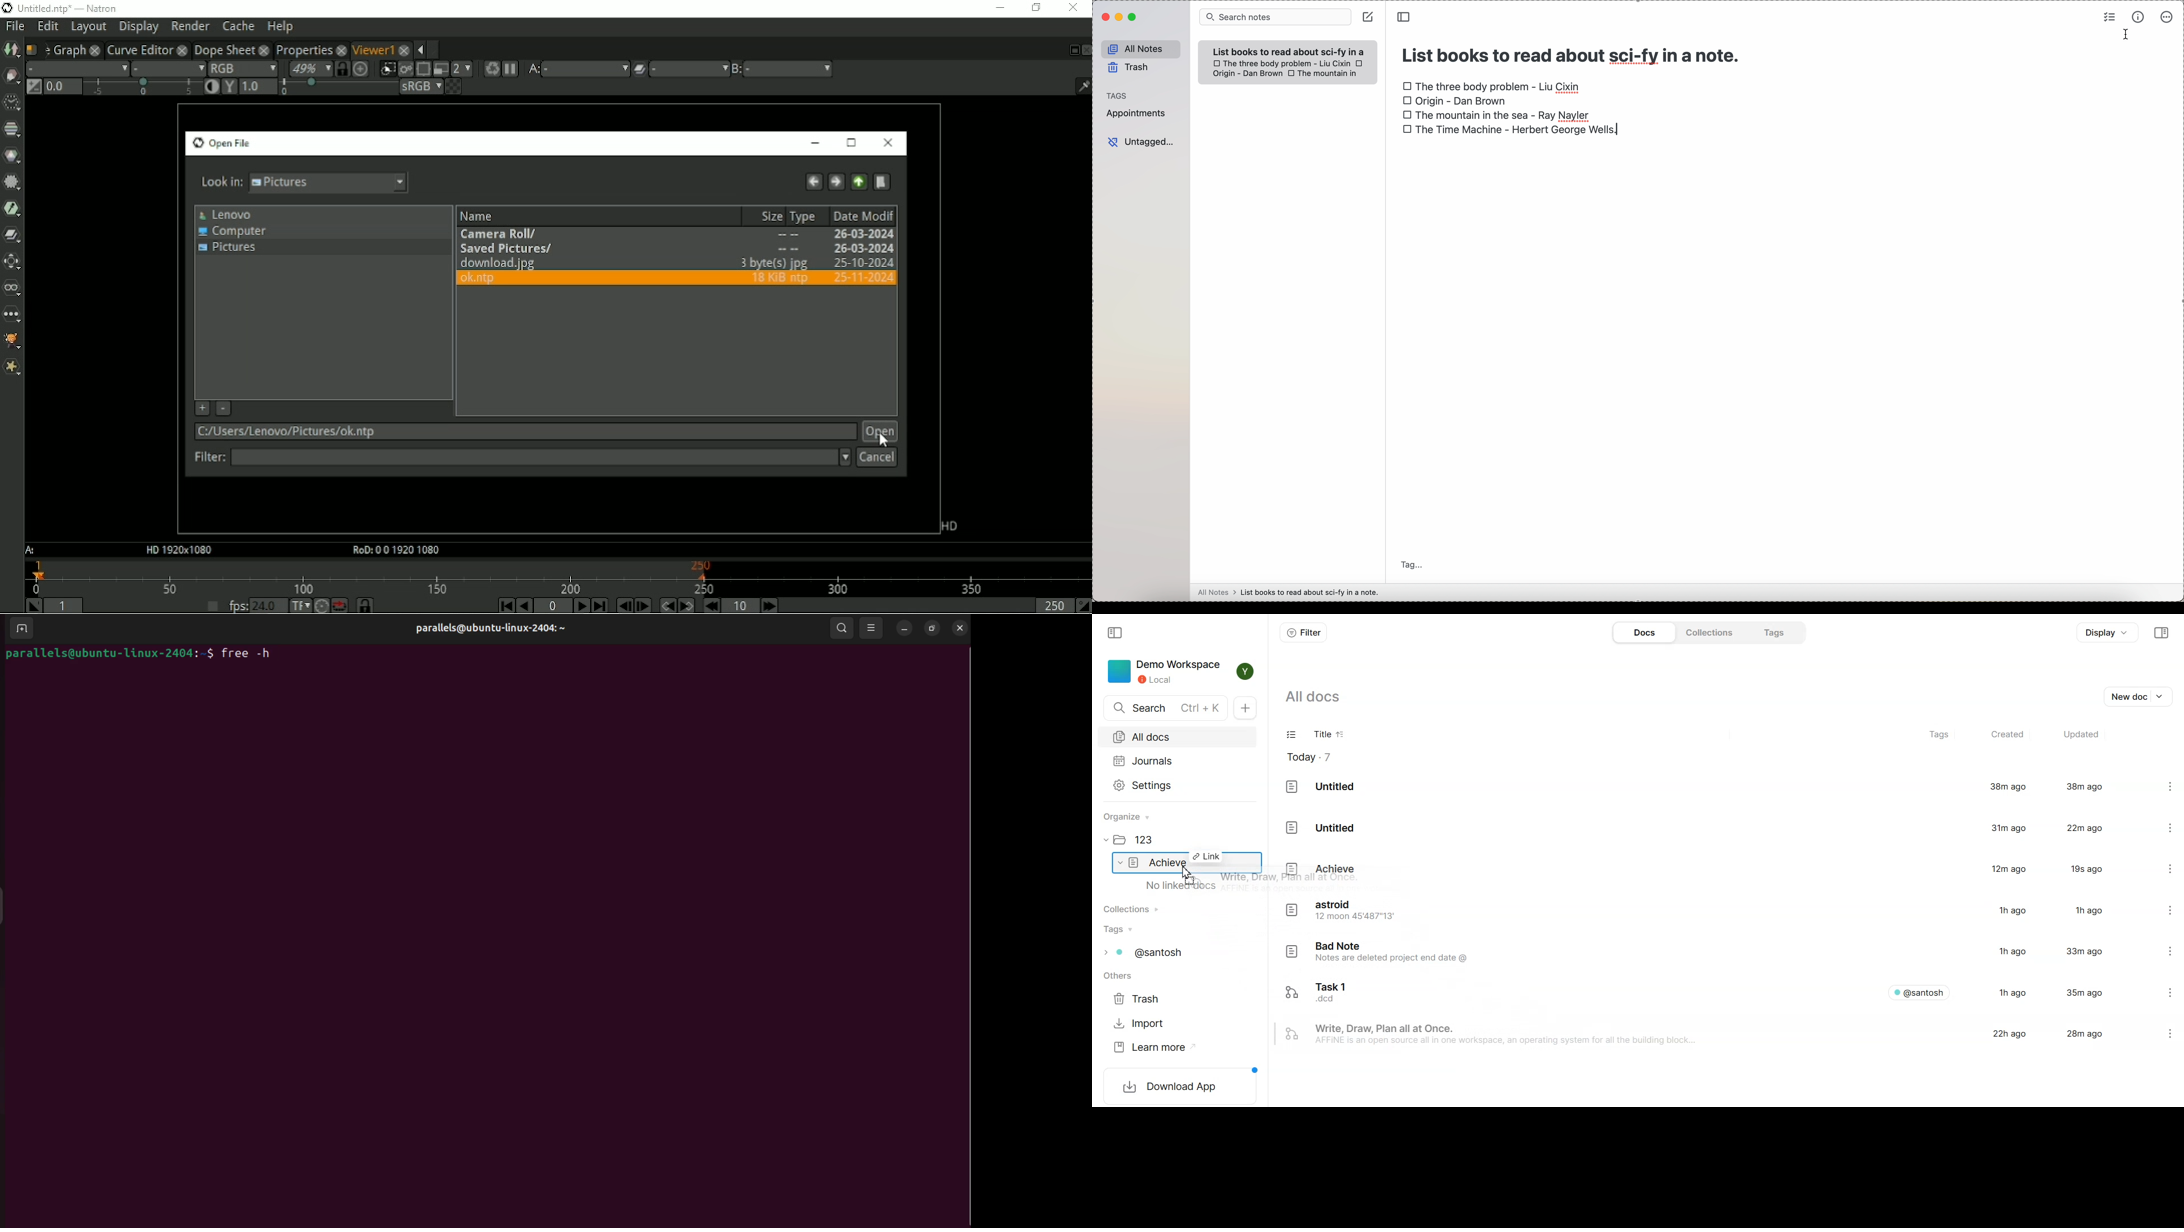 The width and height of the screenshot is (2184, 1232). I want to click on Camera Roll/, so click(677, 235).